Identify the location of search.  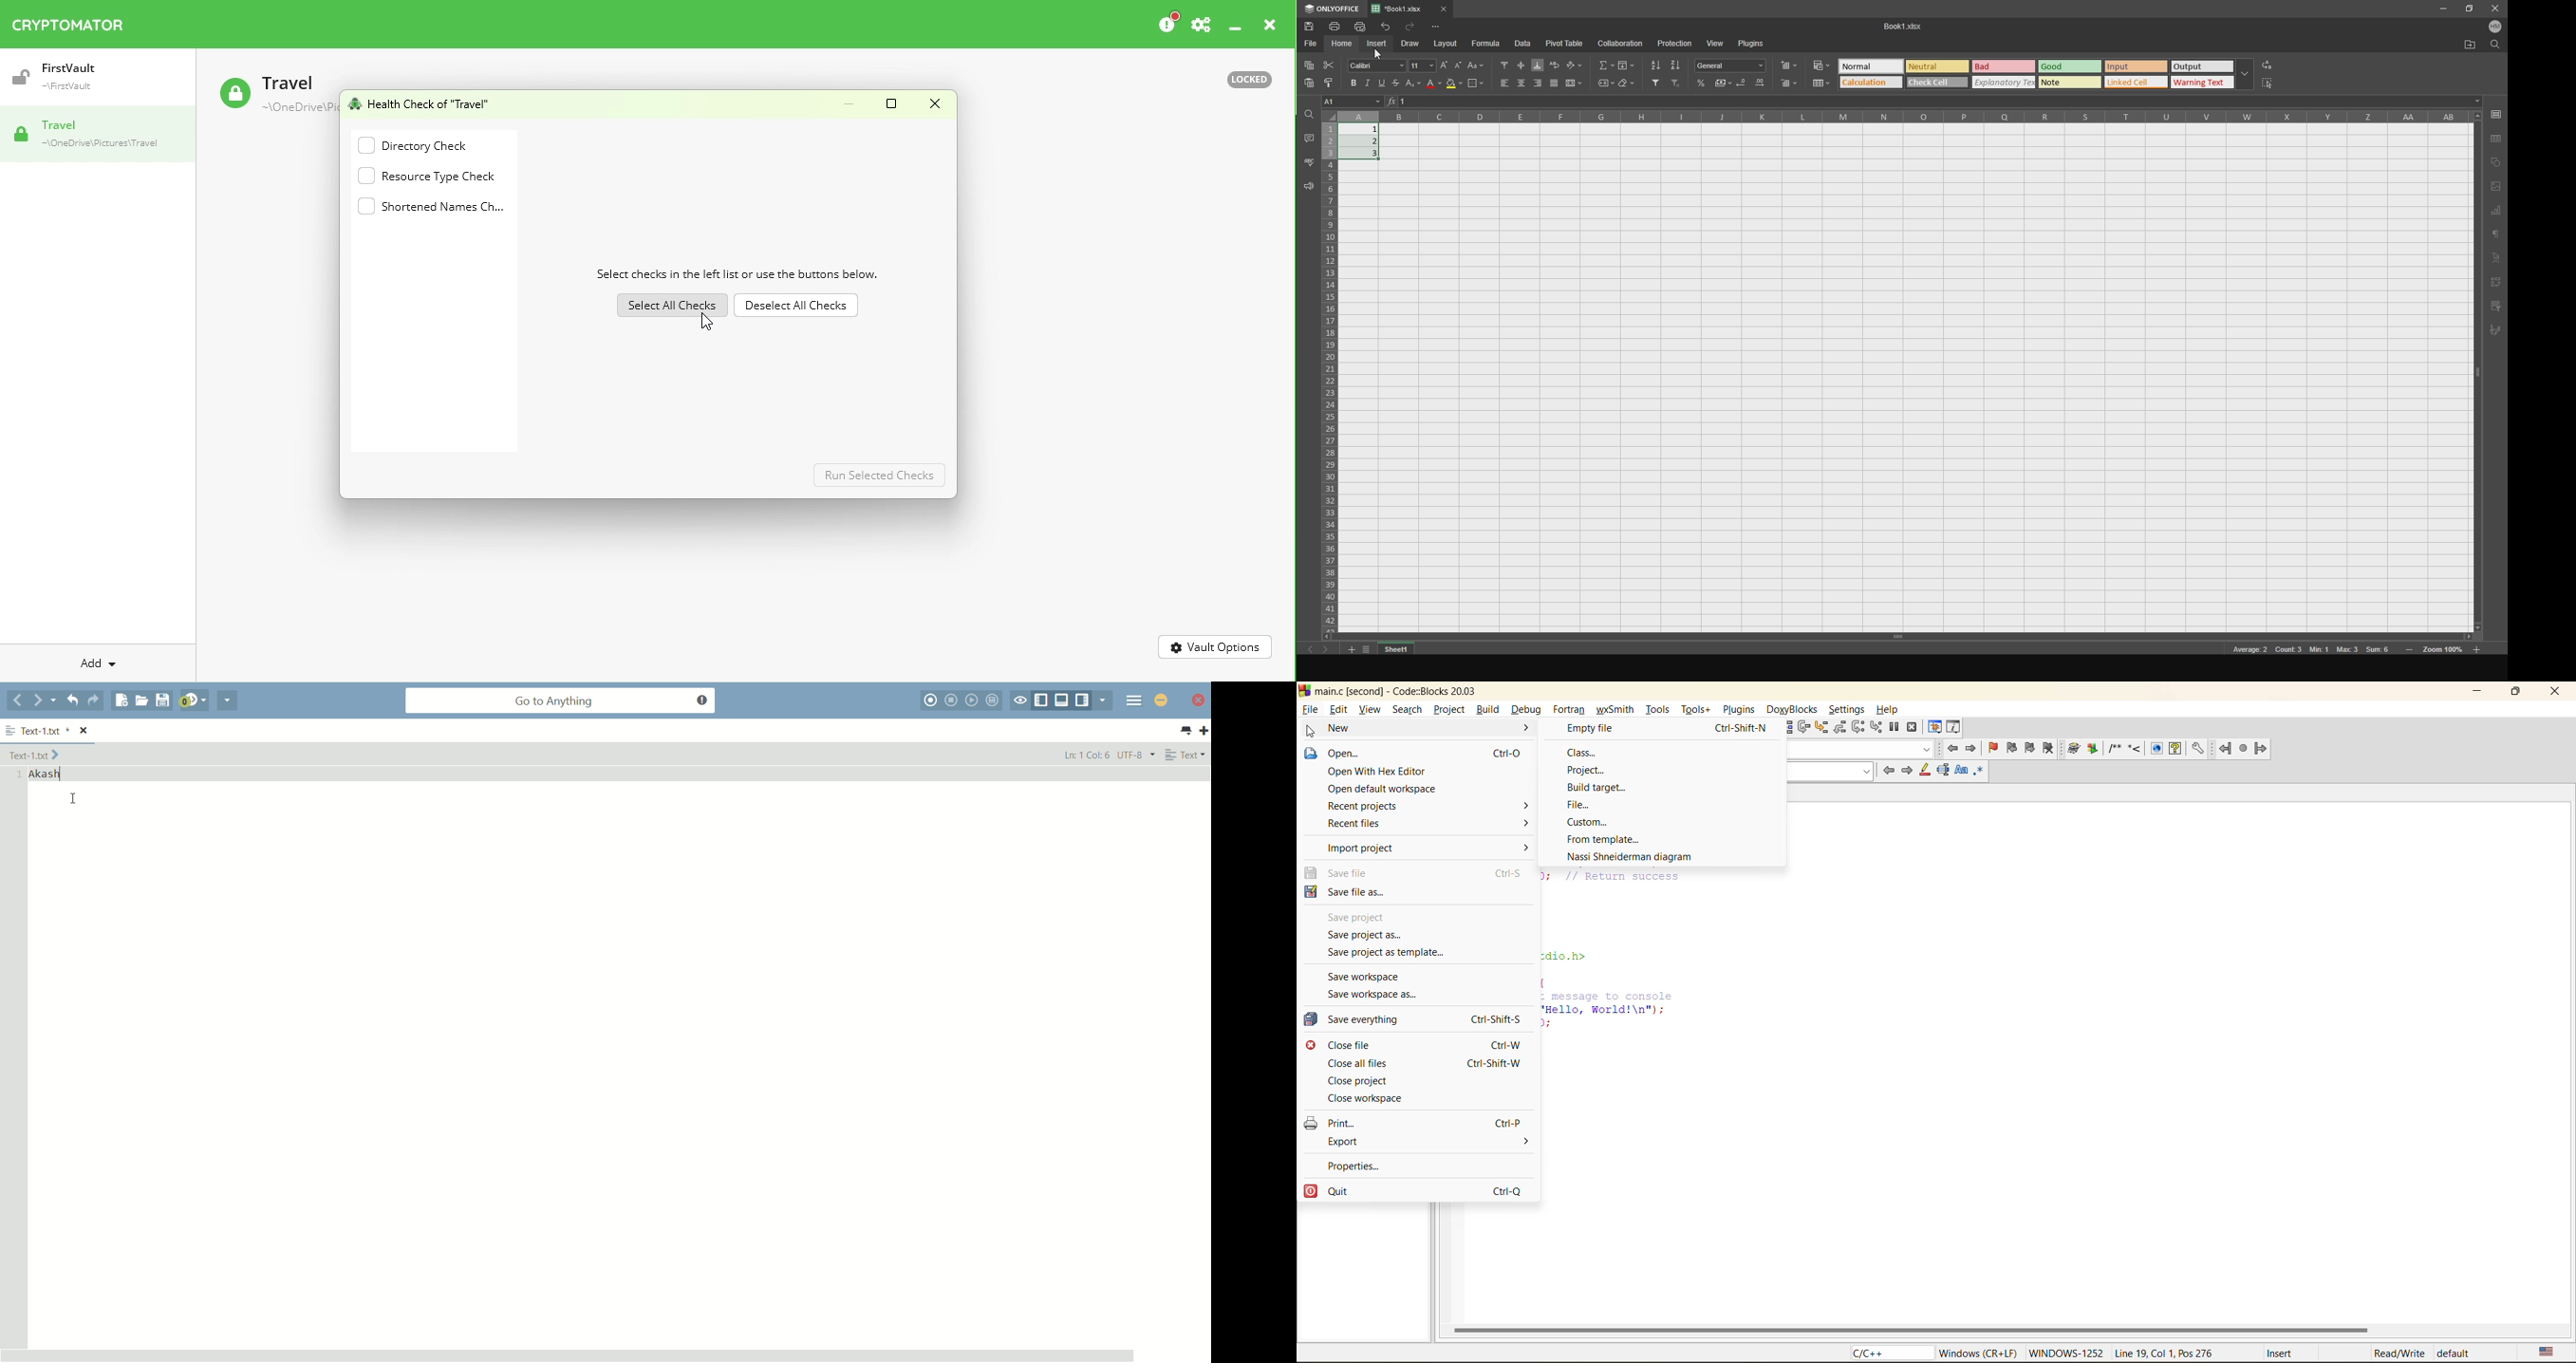
(1831, 772).